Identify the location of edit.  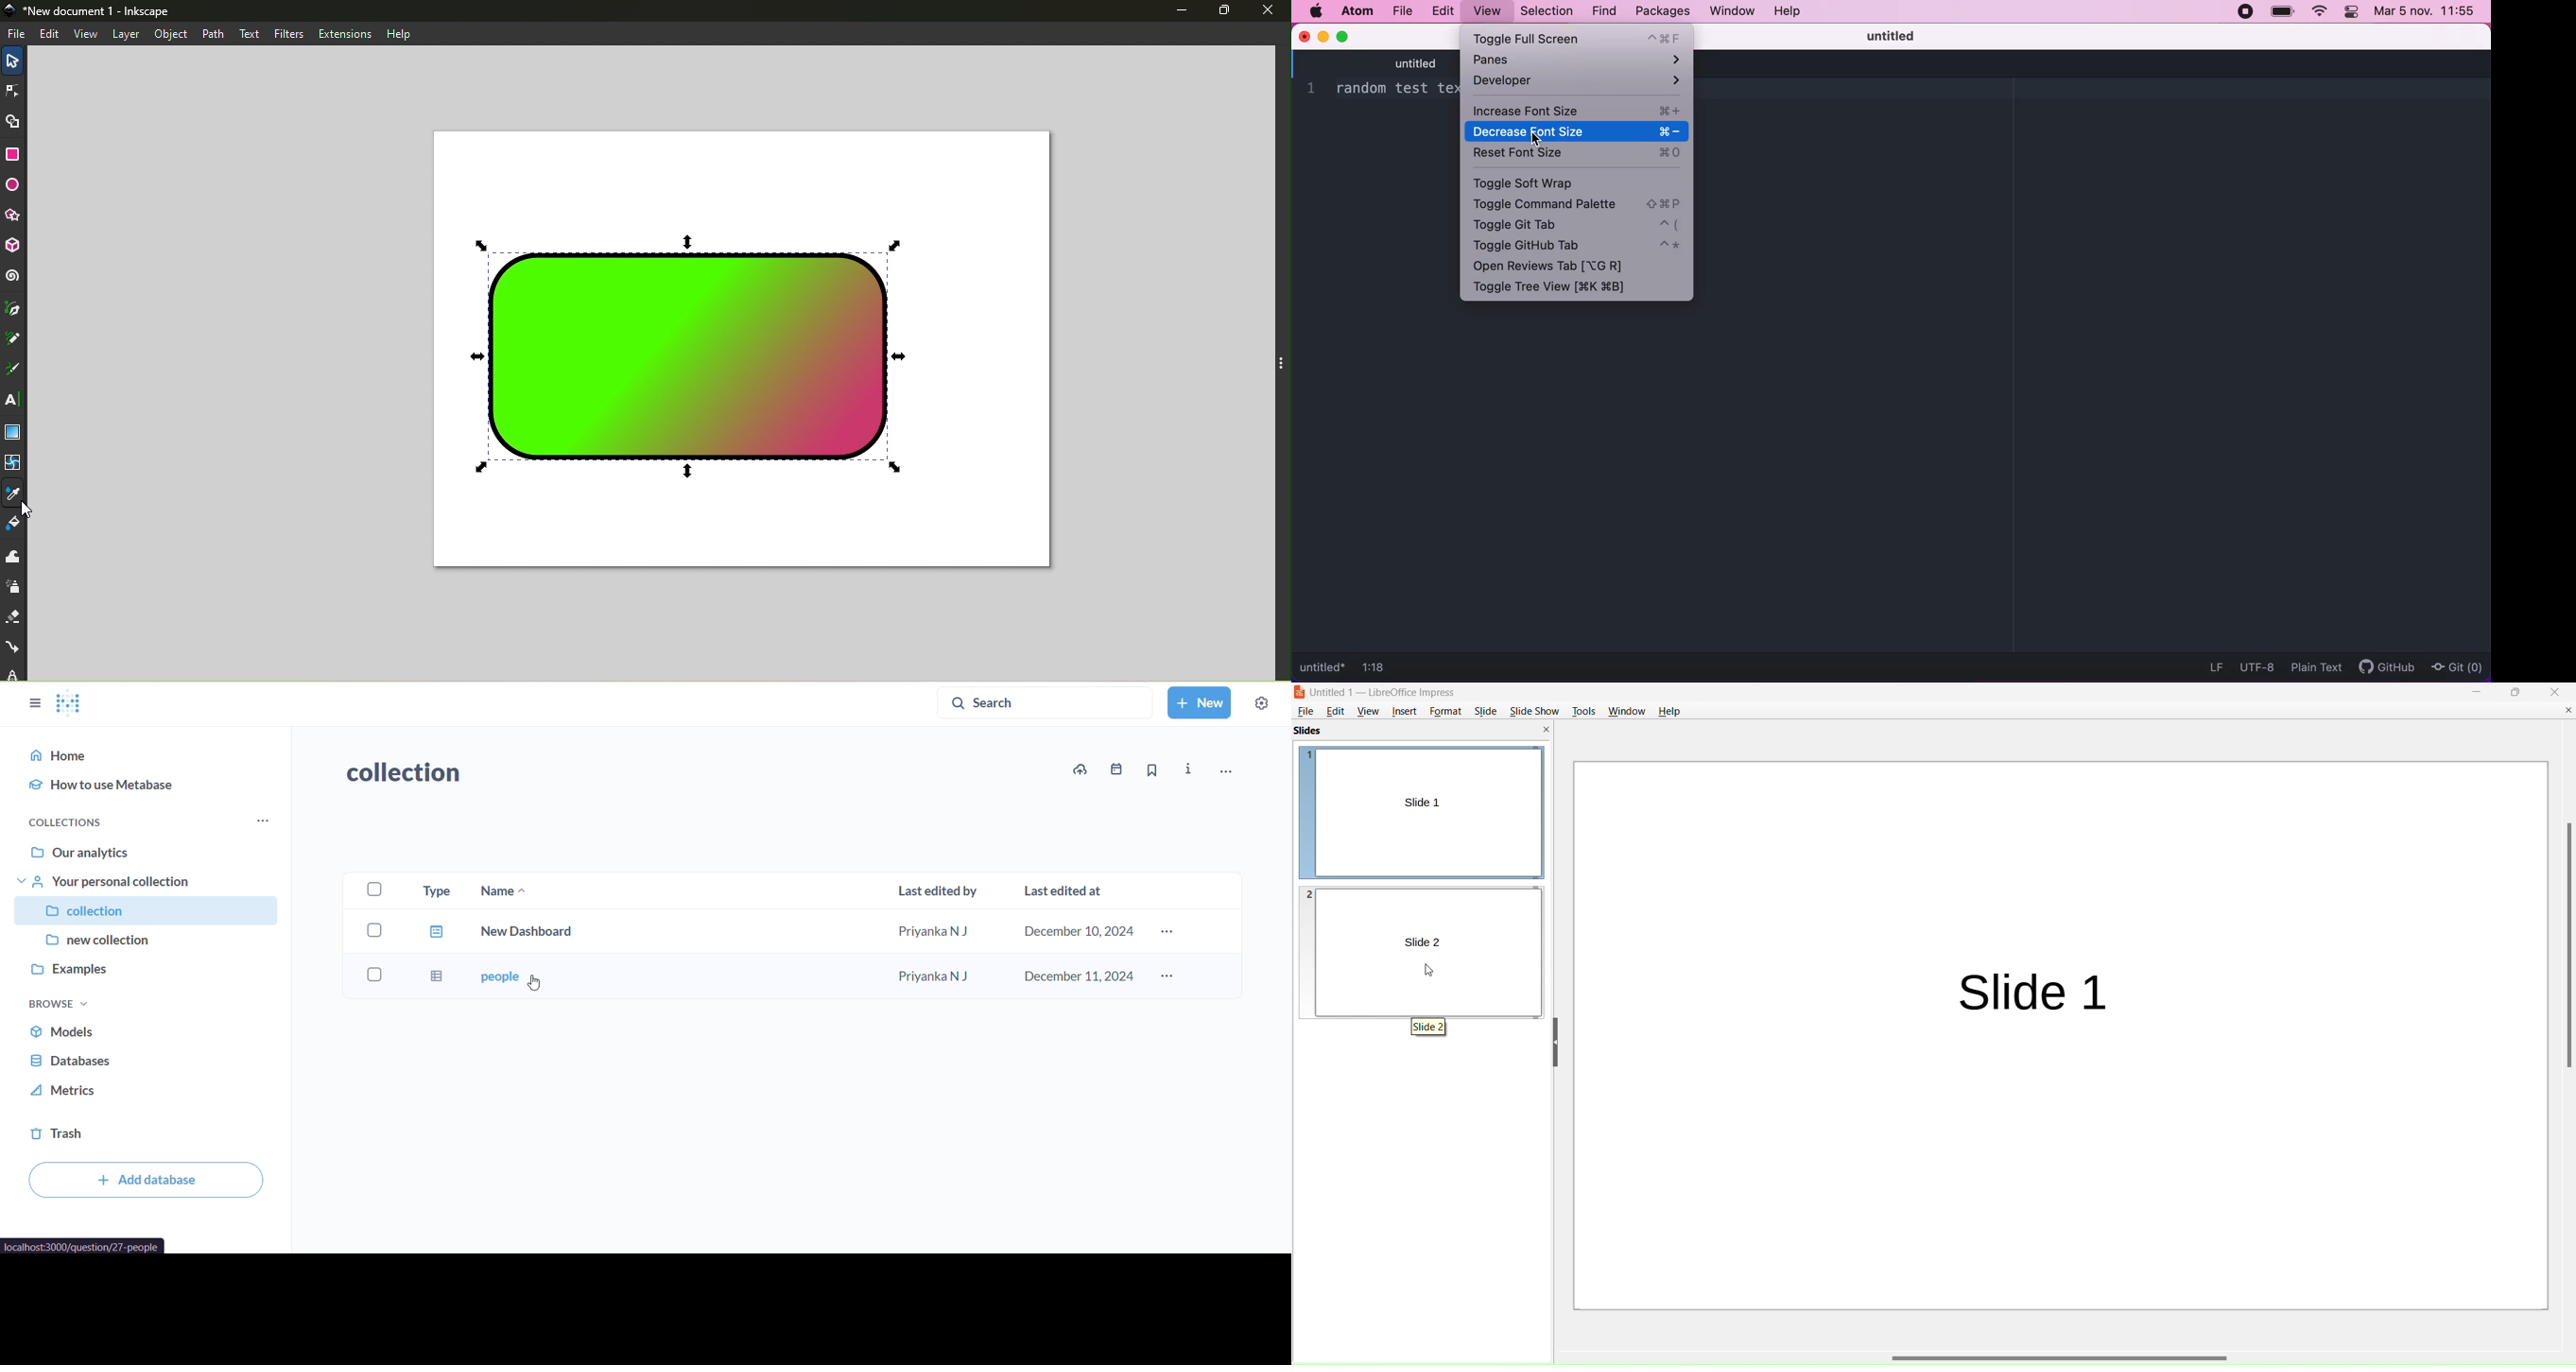
(1338, 712).